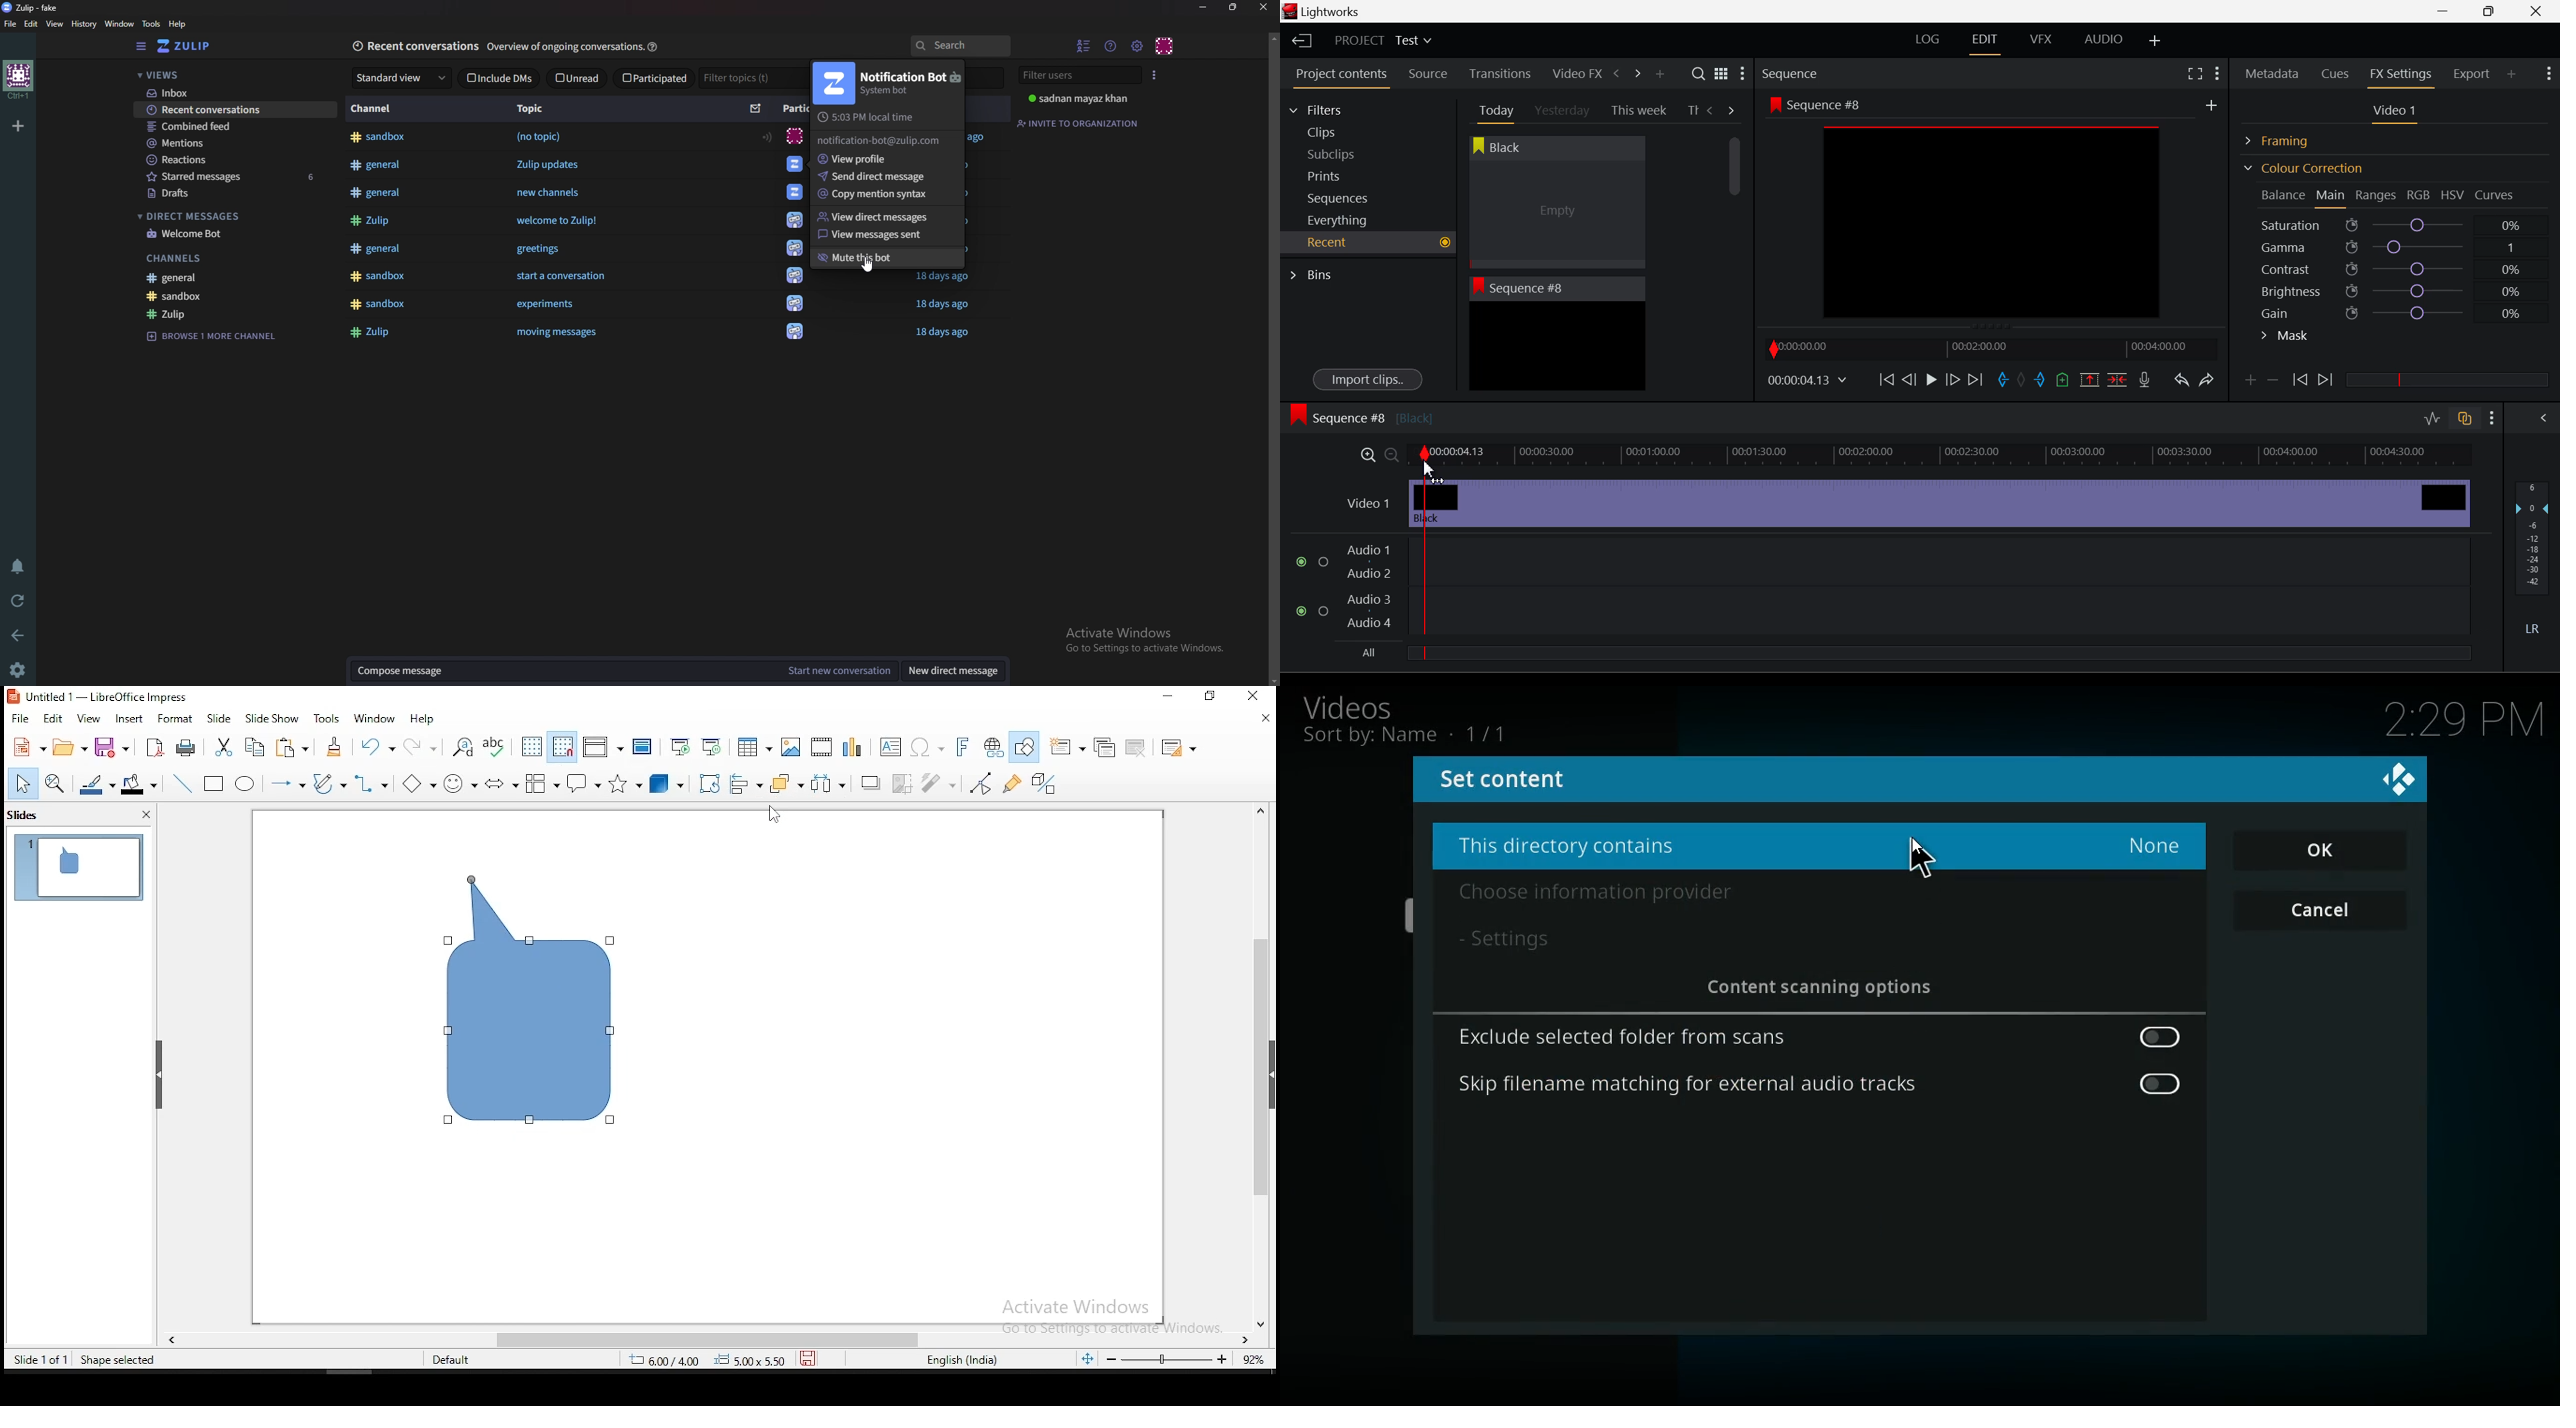 This screenshot has height=1428, width=2576. I want to click on display views, so click(603, 745).